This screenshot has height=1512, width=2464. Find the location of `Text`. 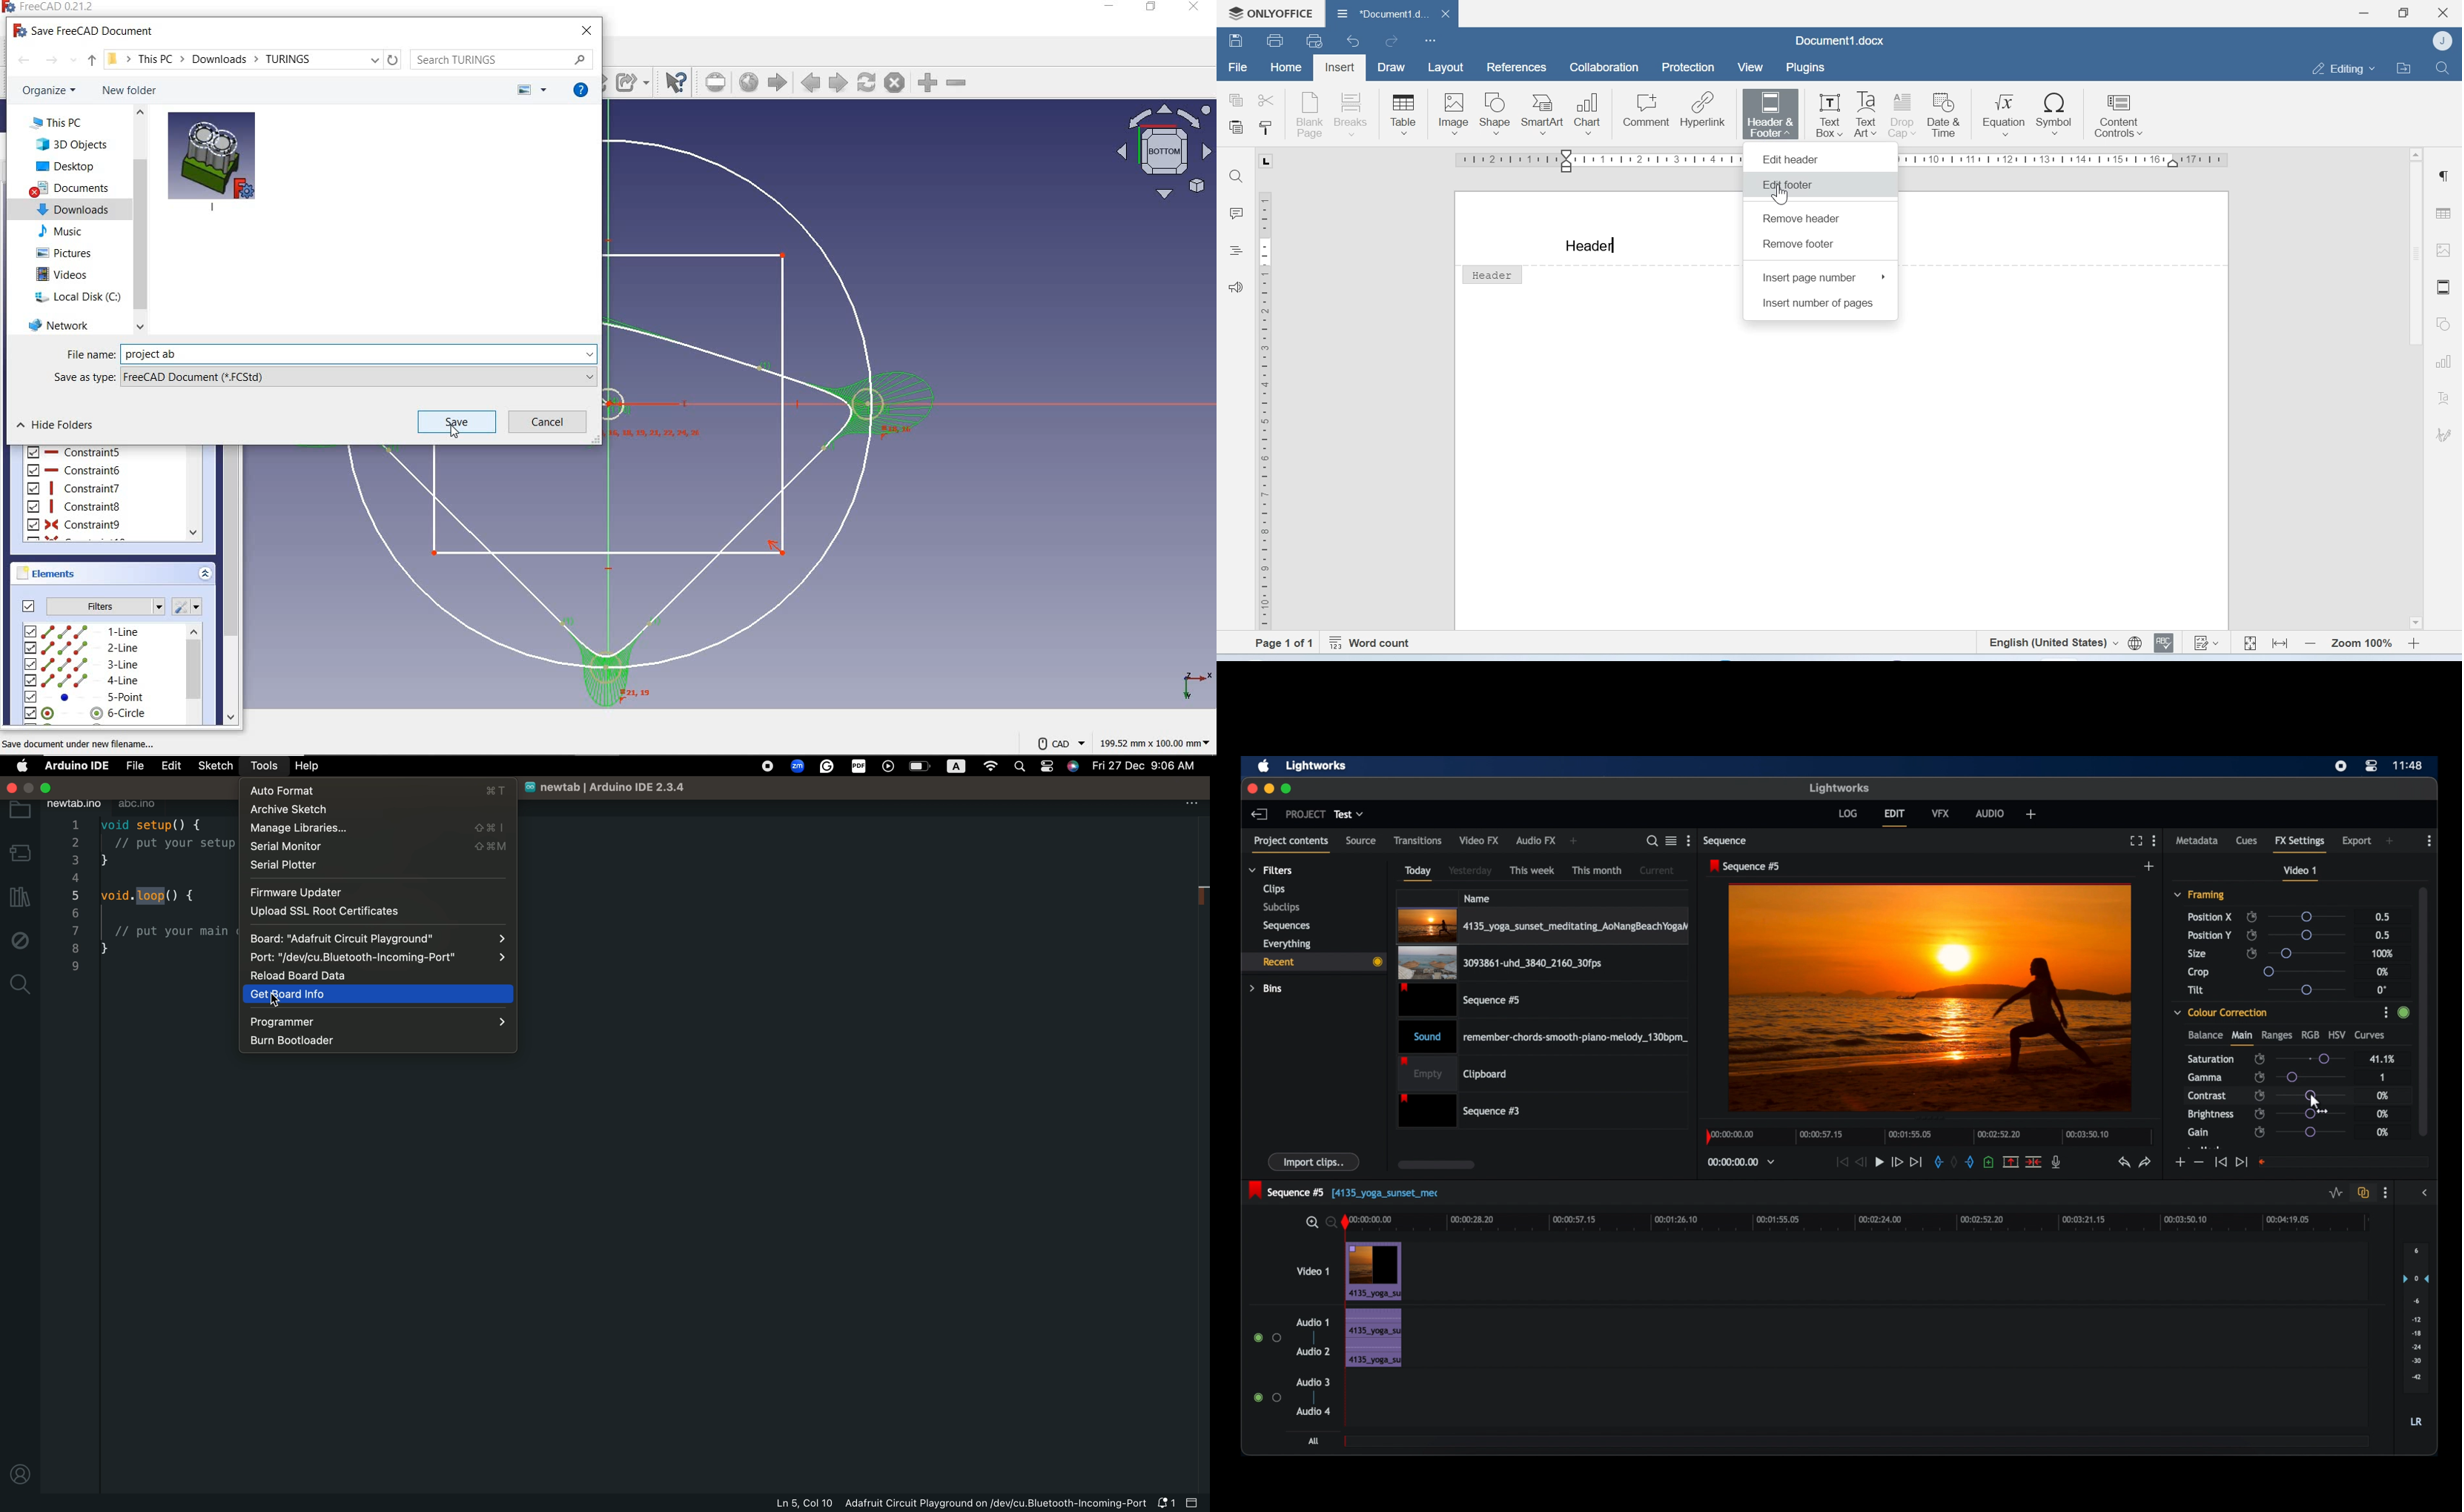

Text is located at coordinates (2443, 398).